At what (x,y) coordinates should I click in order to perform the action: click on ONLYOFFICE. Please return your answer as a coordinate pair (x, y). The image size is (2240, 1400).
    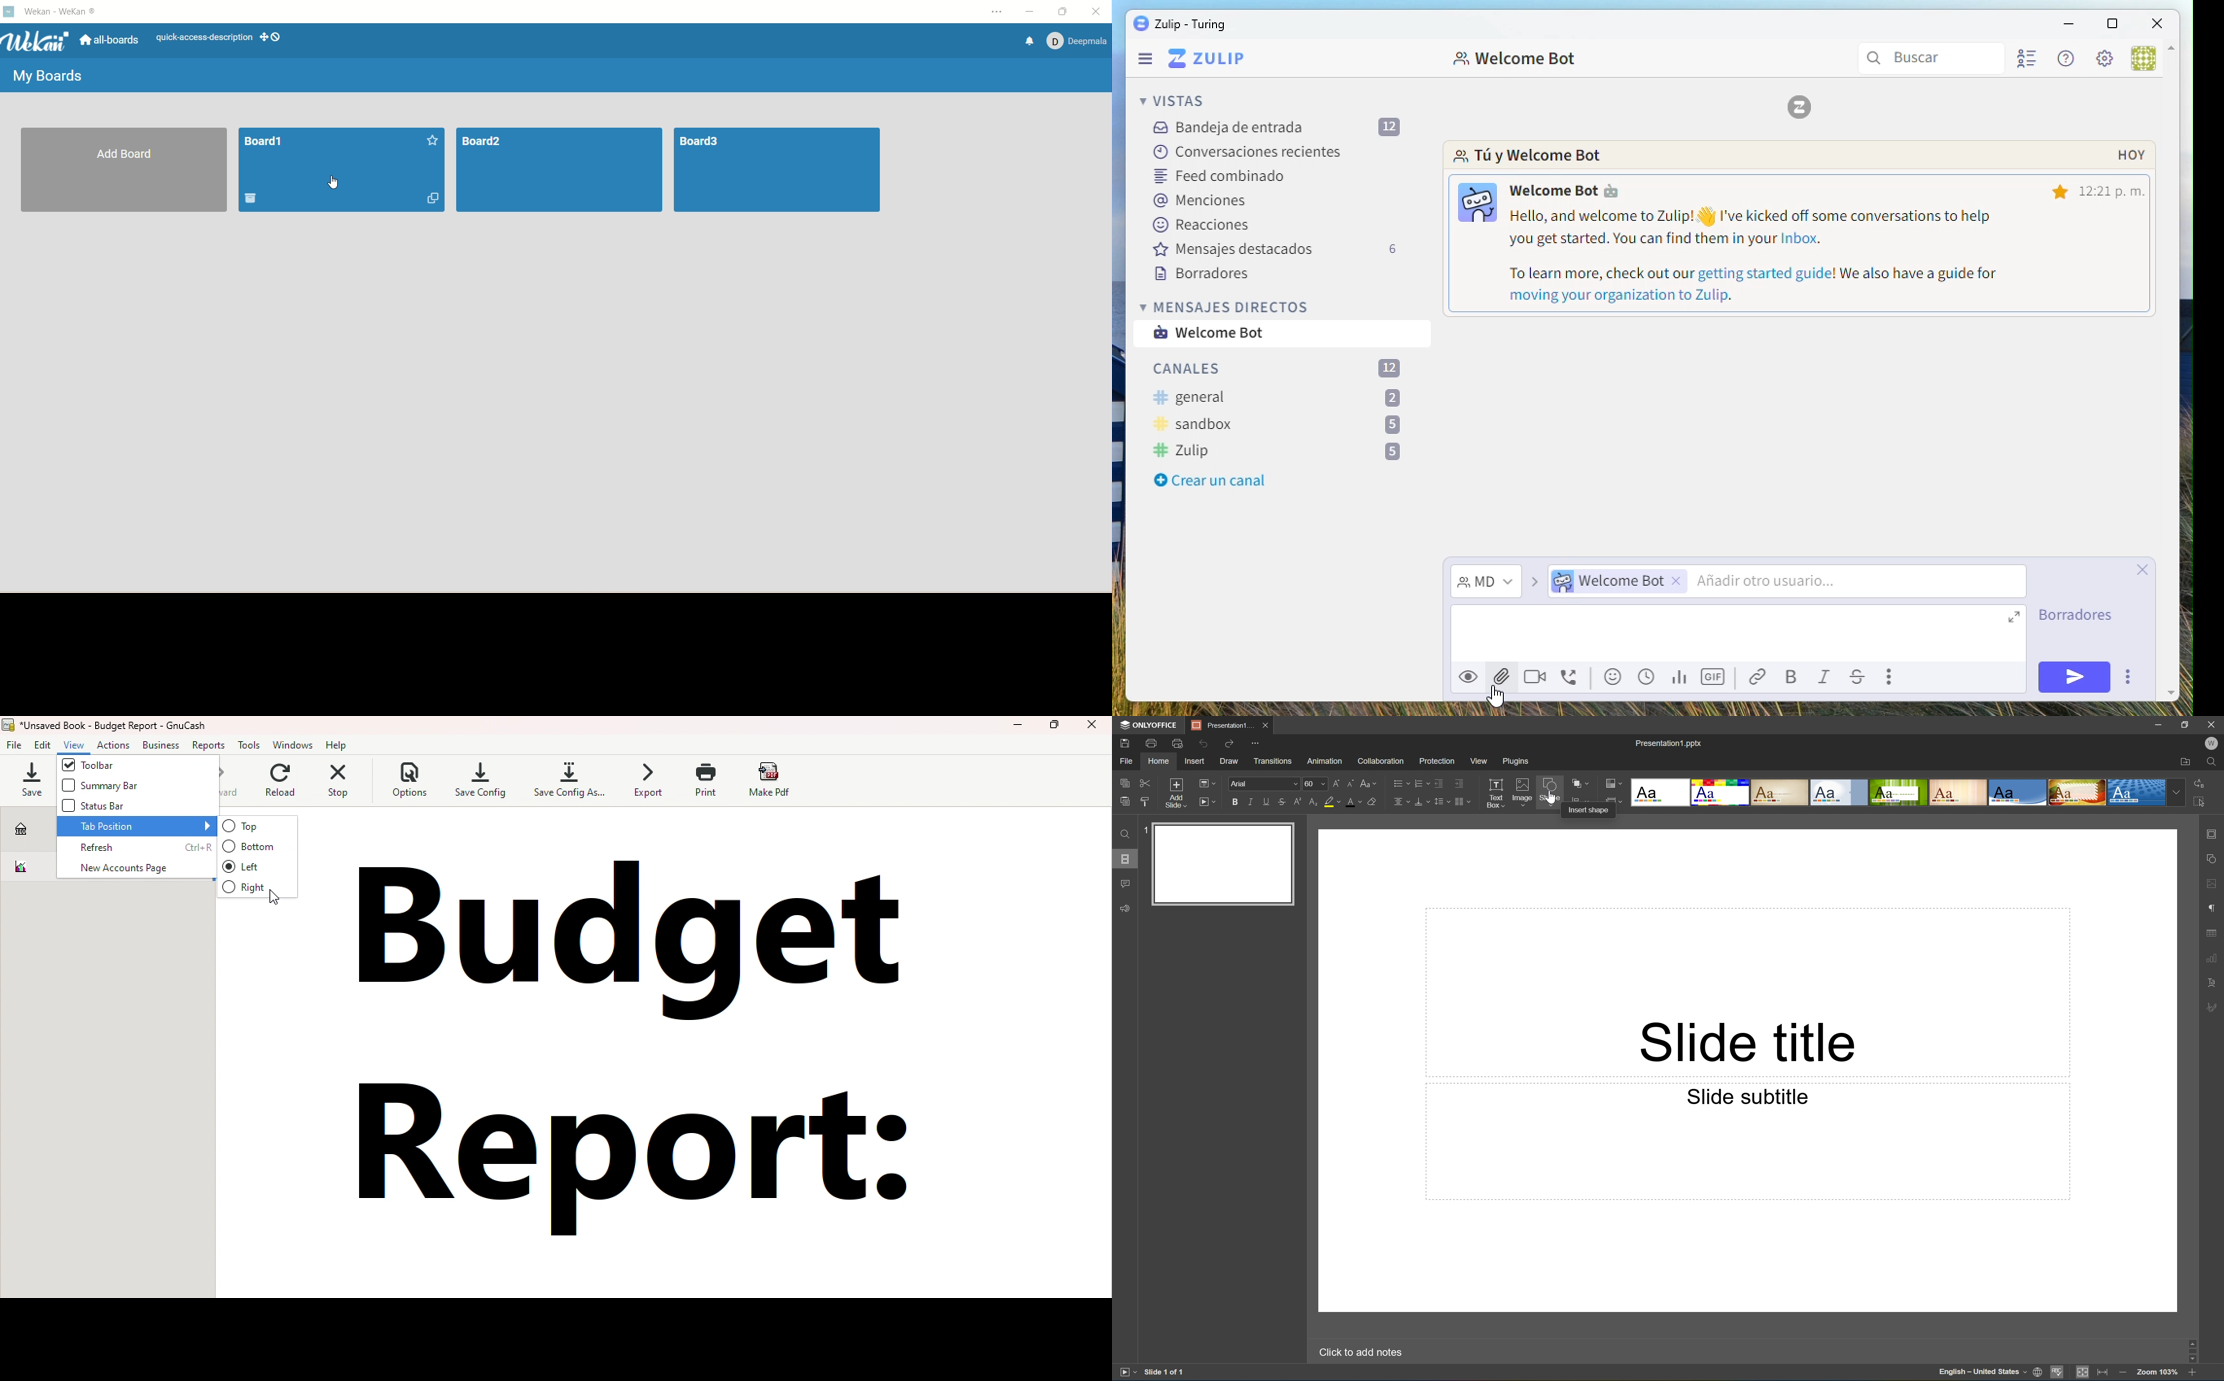
    Looking at the image, I should click on (1150, 726).